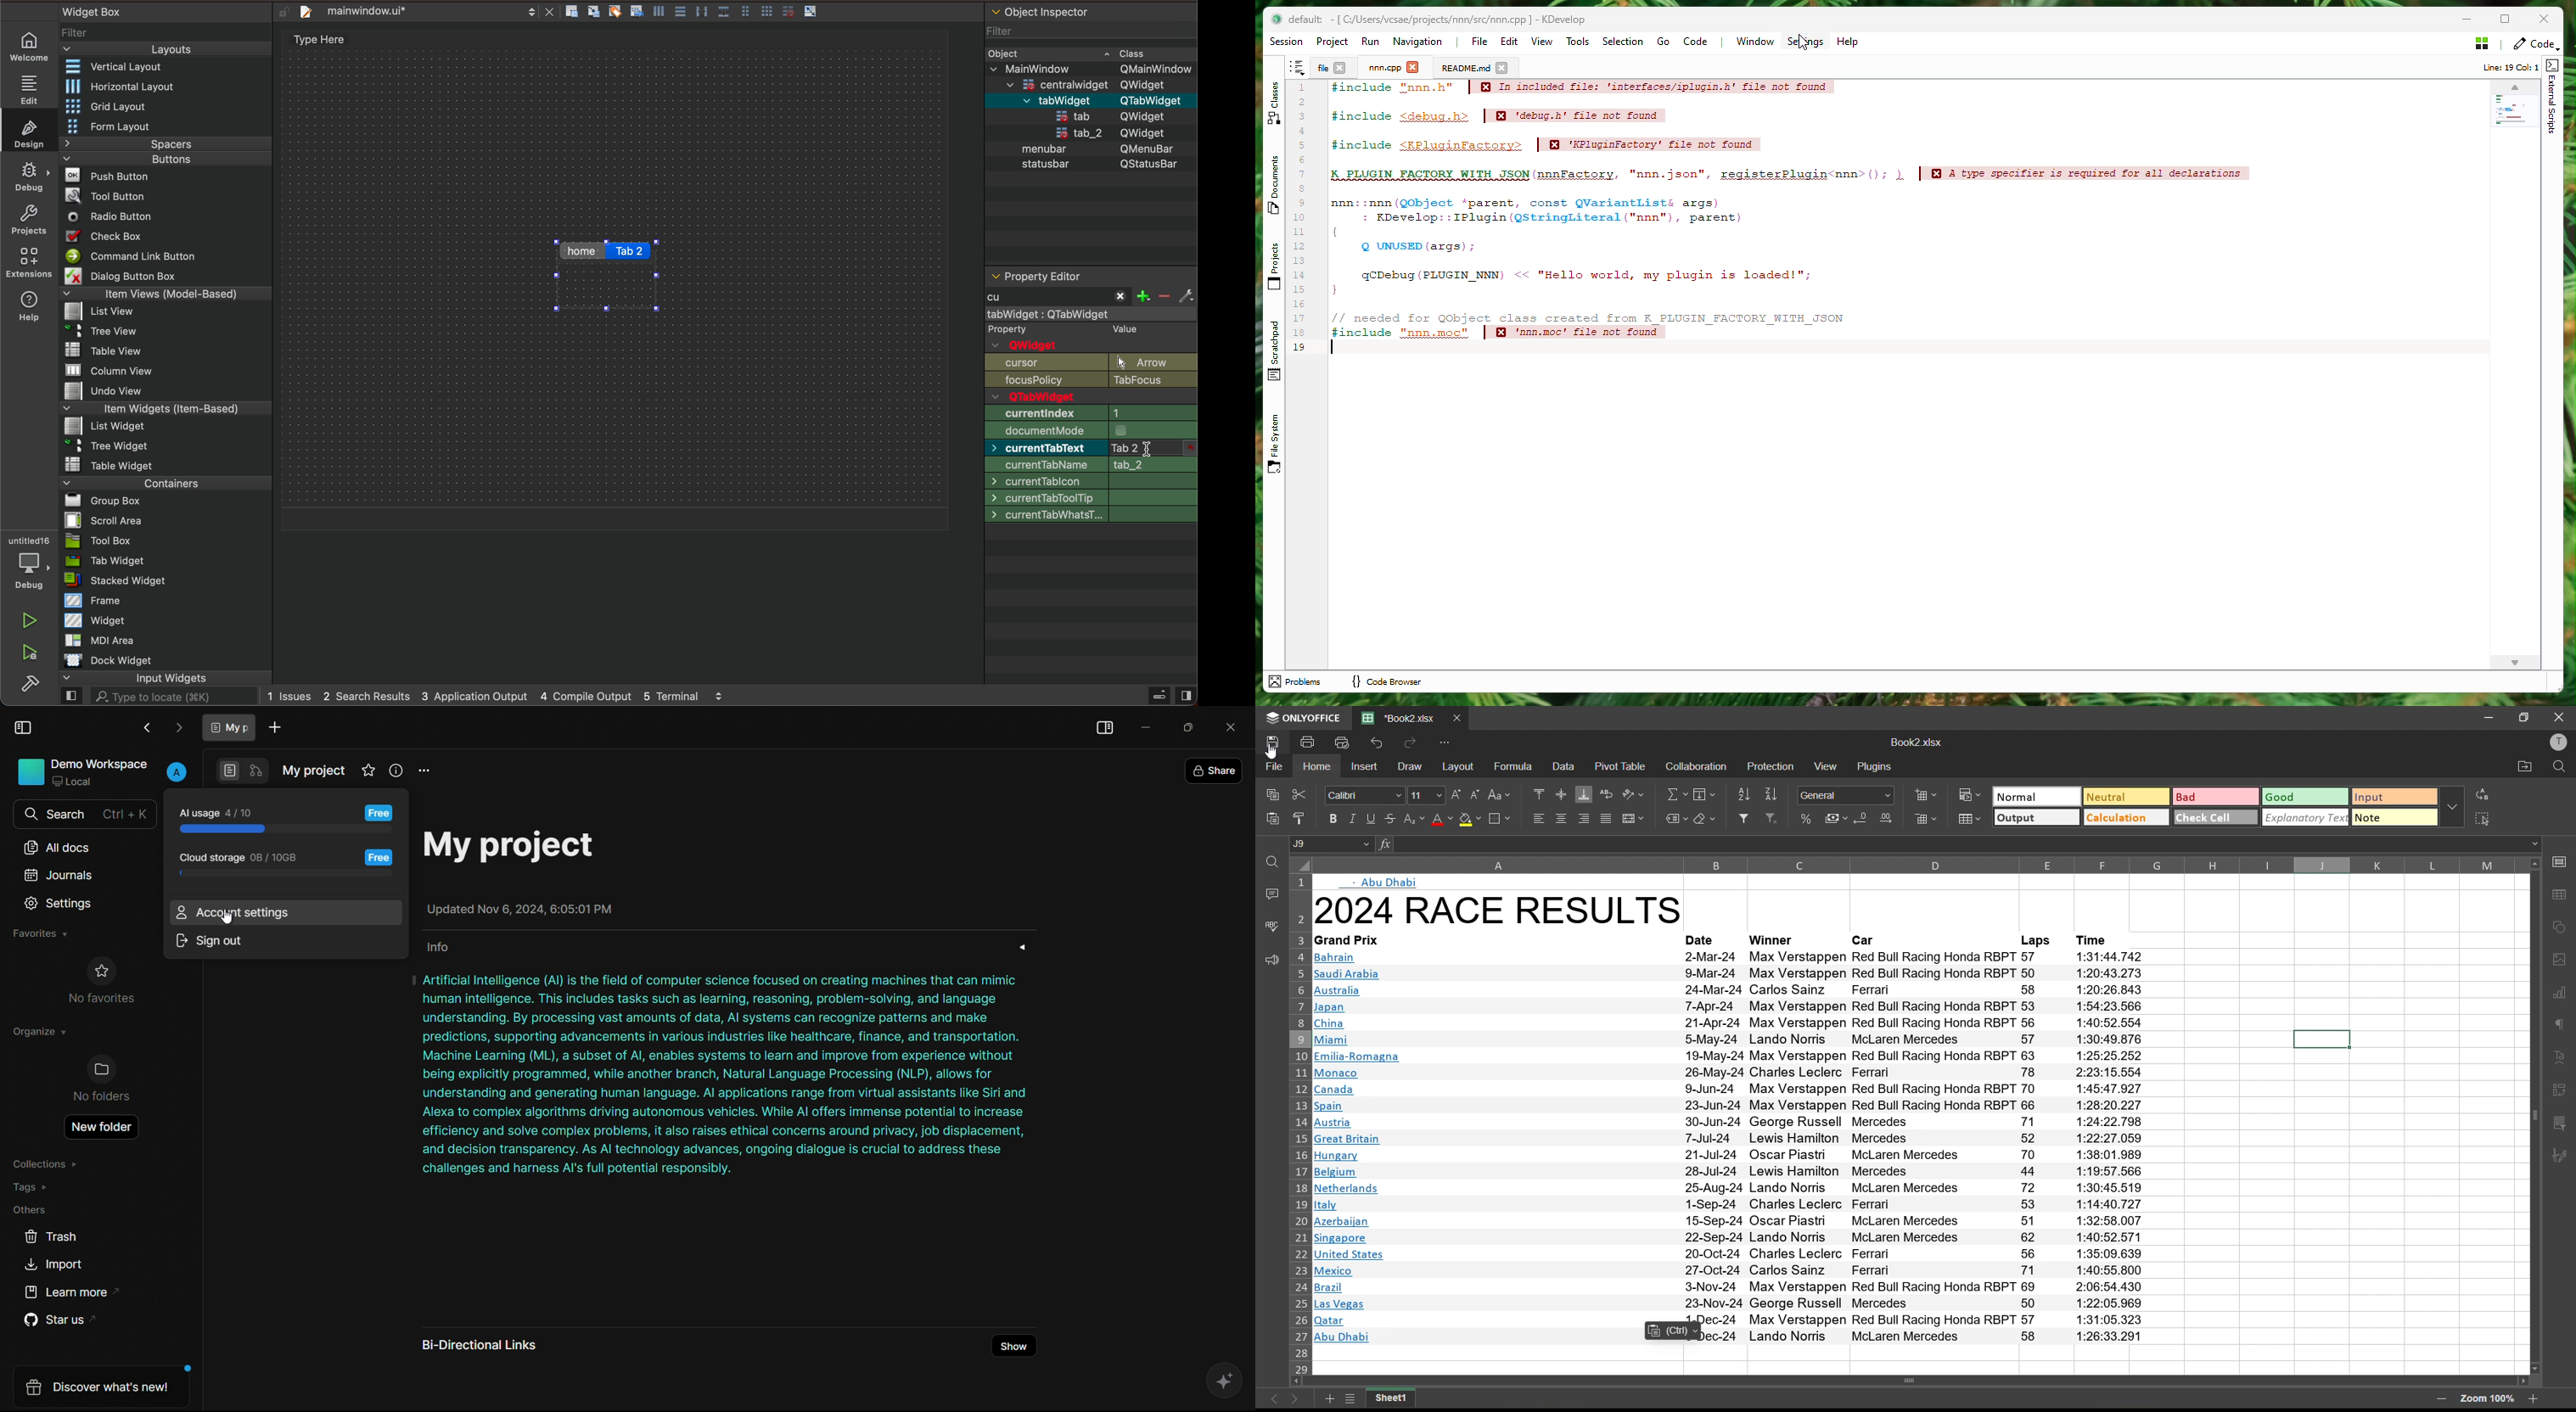 The width and height of the screenshot is (2576, 1428). What do you see at coordinates (166, 49) in the screenshot?
I see `Layouts` at bounding box center [166, 49].